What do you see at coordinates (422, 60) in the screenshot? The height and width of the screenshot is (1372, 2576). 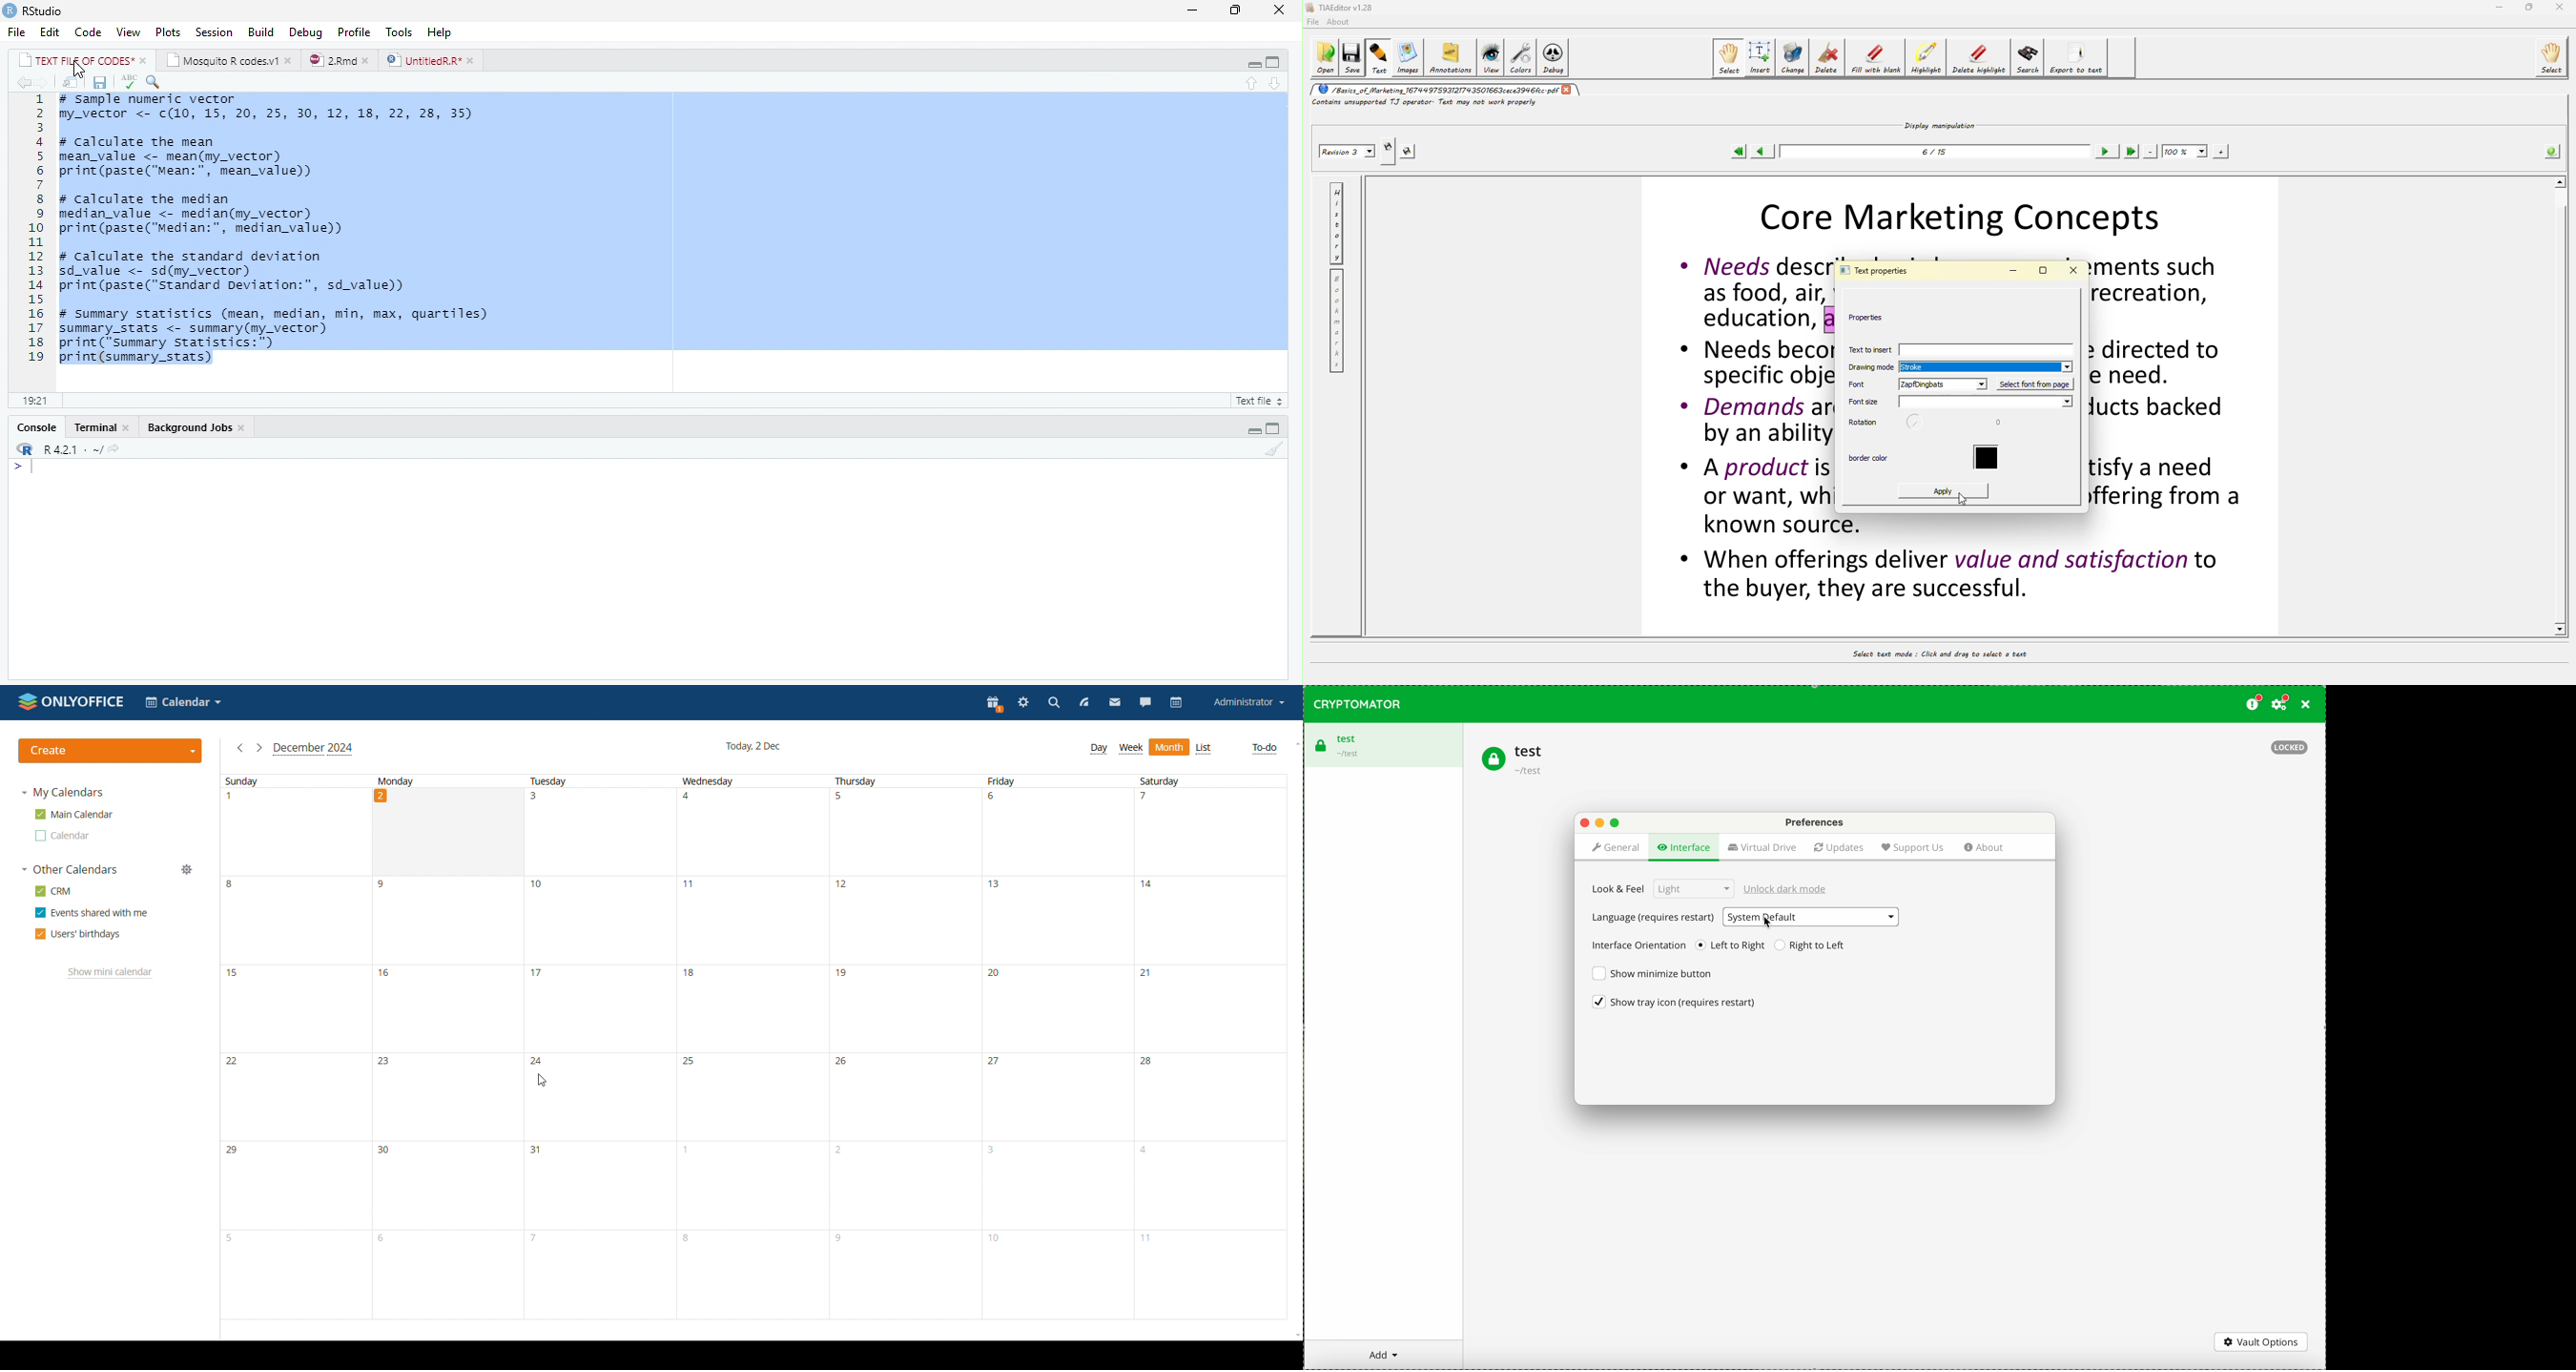 I see `UntitledR.R` at bounding box center [422, 60].